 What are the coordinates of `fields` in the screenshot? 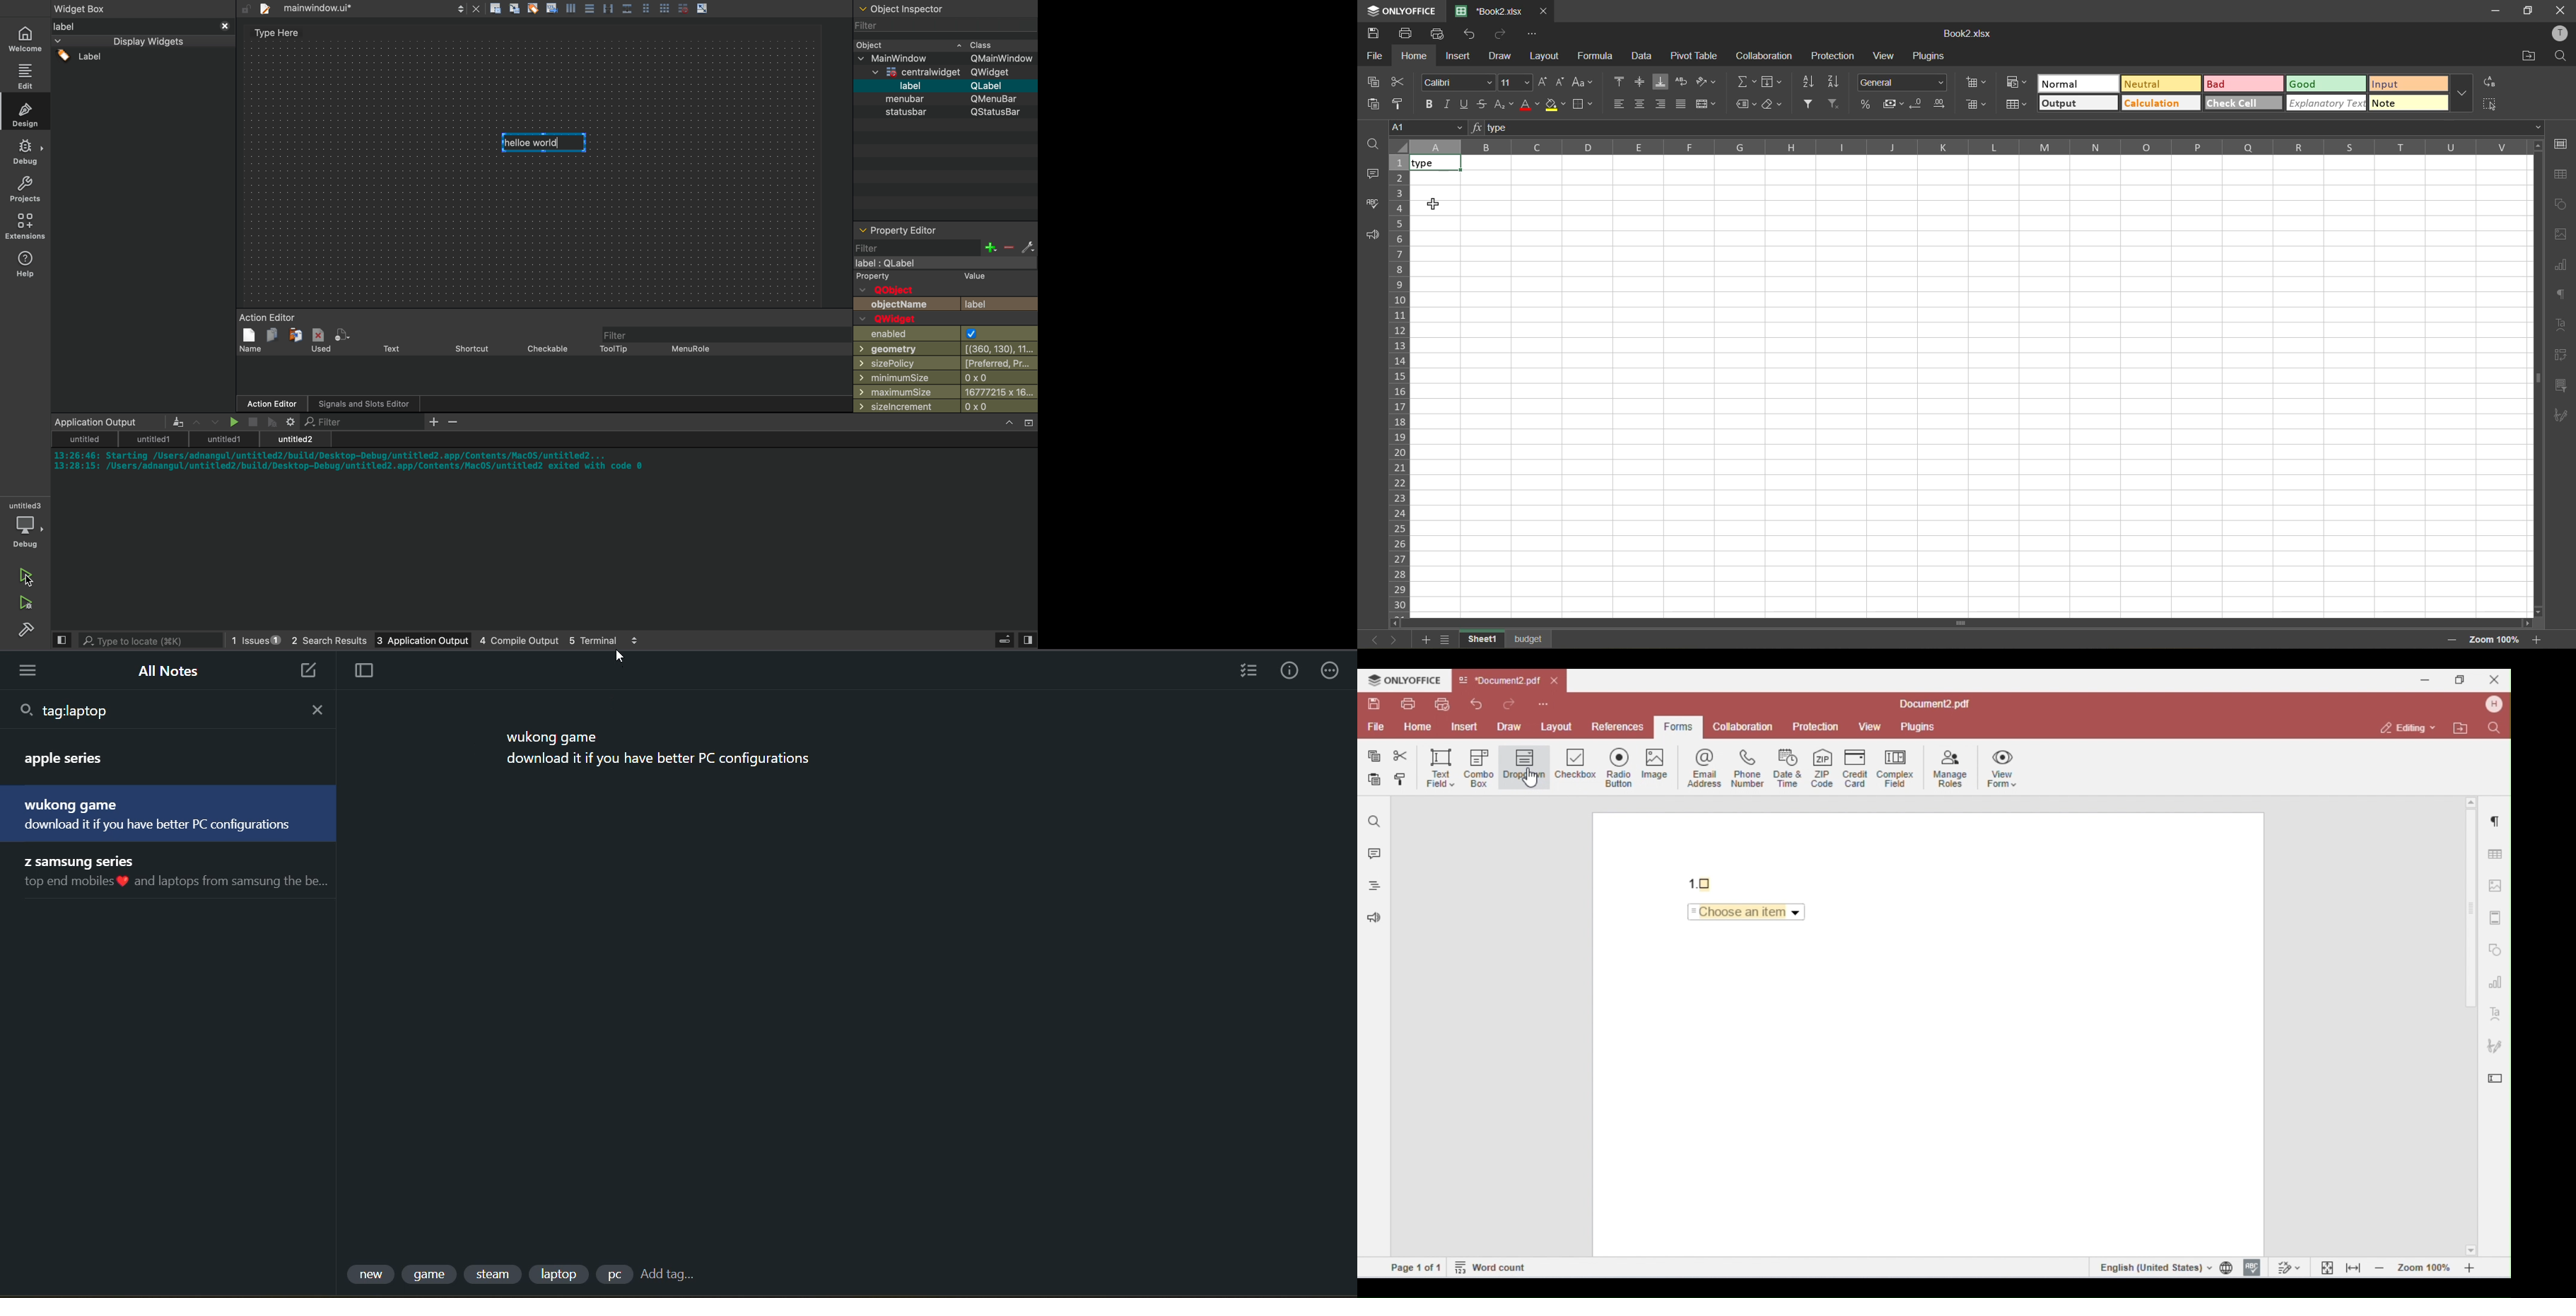 It's located at (1774, 83).